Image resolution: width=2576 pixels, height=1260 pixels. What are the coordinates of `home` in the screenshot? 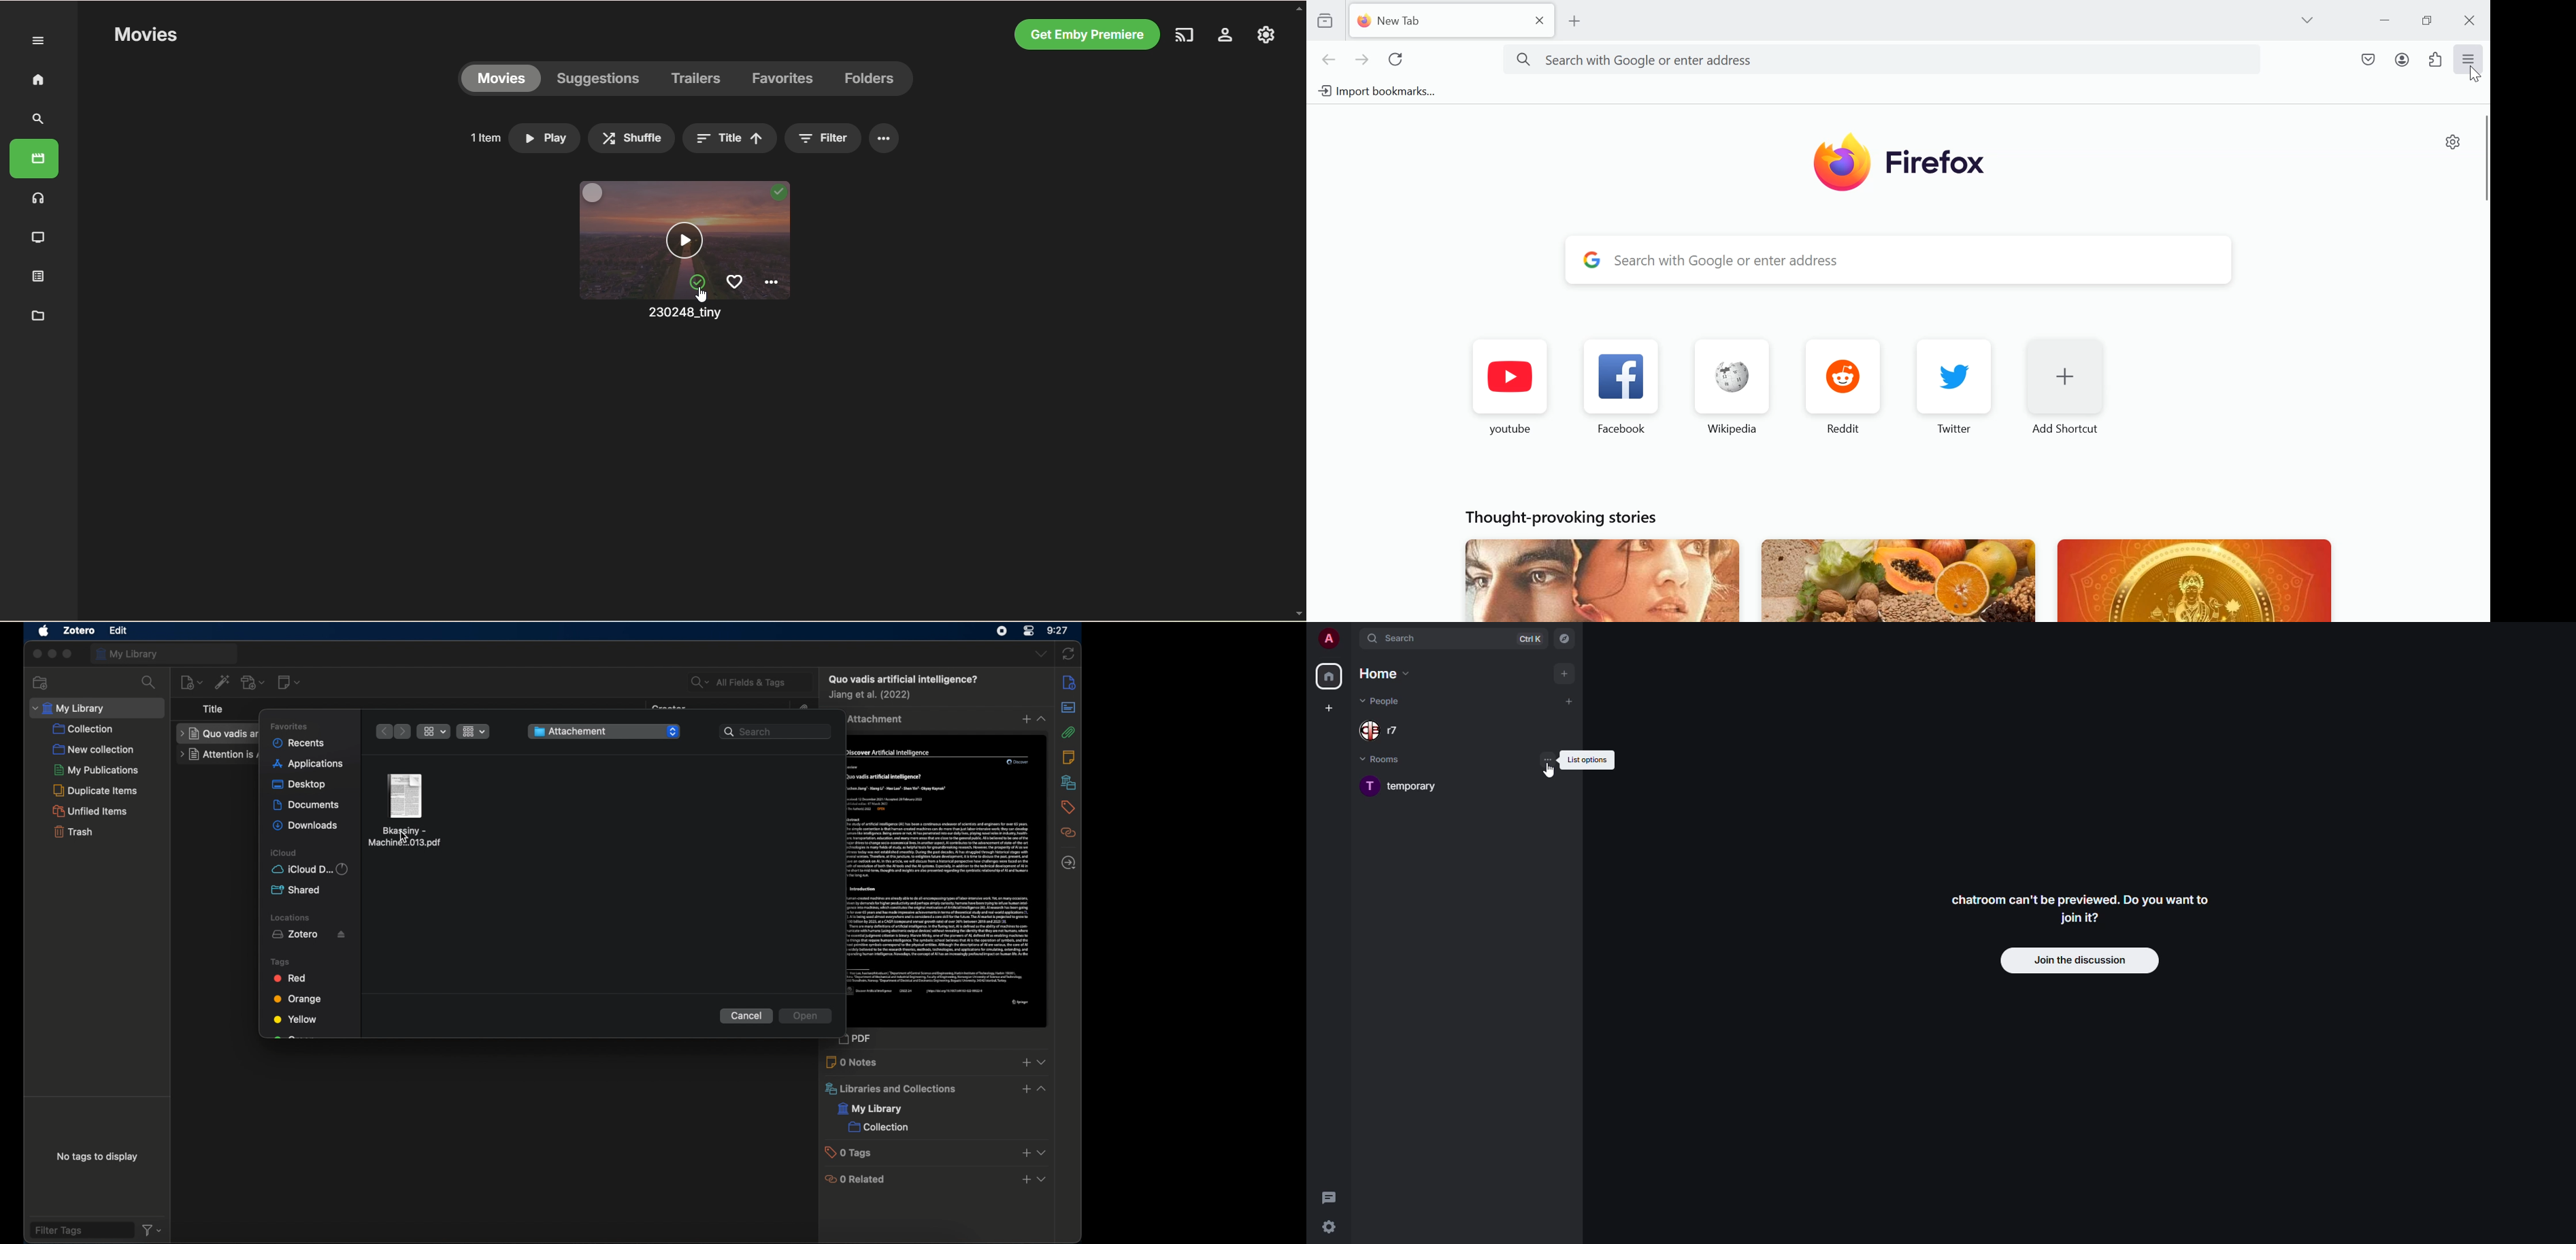 It's located at (1330, 677).